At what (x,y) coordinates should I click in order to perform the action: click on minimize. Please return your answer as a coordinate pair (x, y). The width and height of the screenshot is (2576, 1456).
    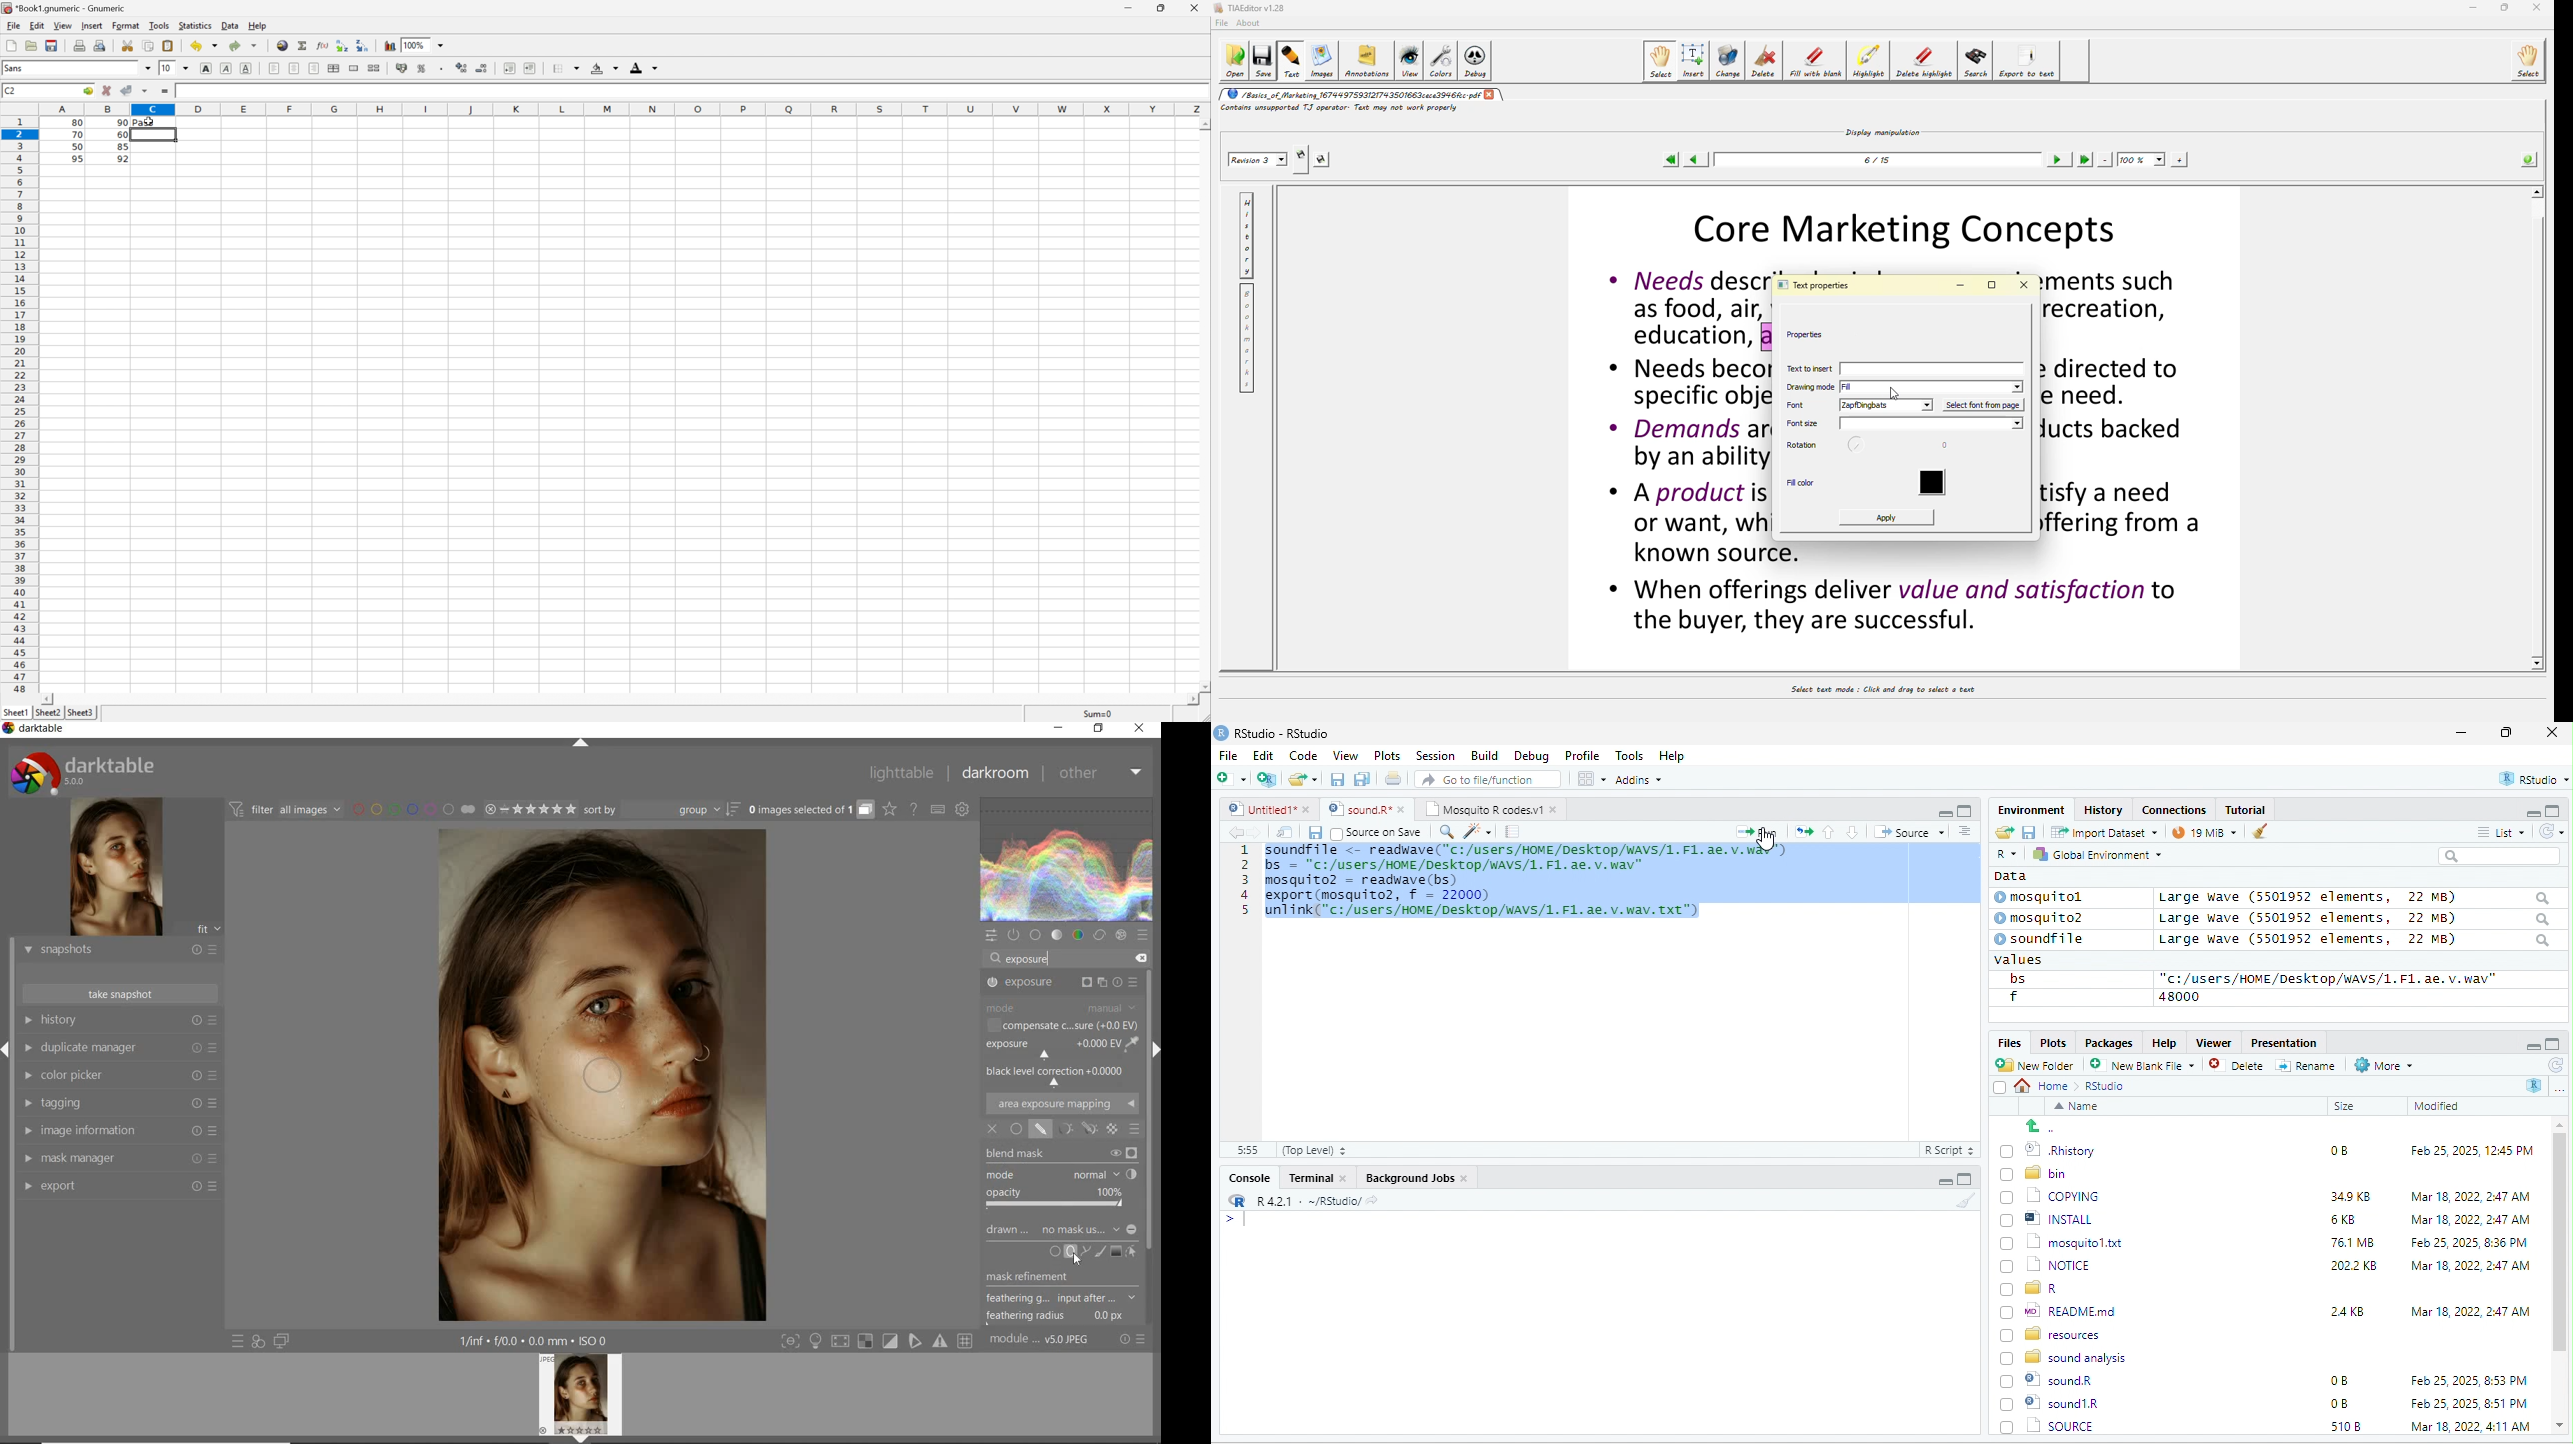
    Looking at the image, I should click on (1944, 812).